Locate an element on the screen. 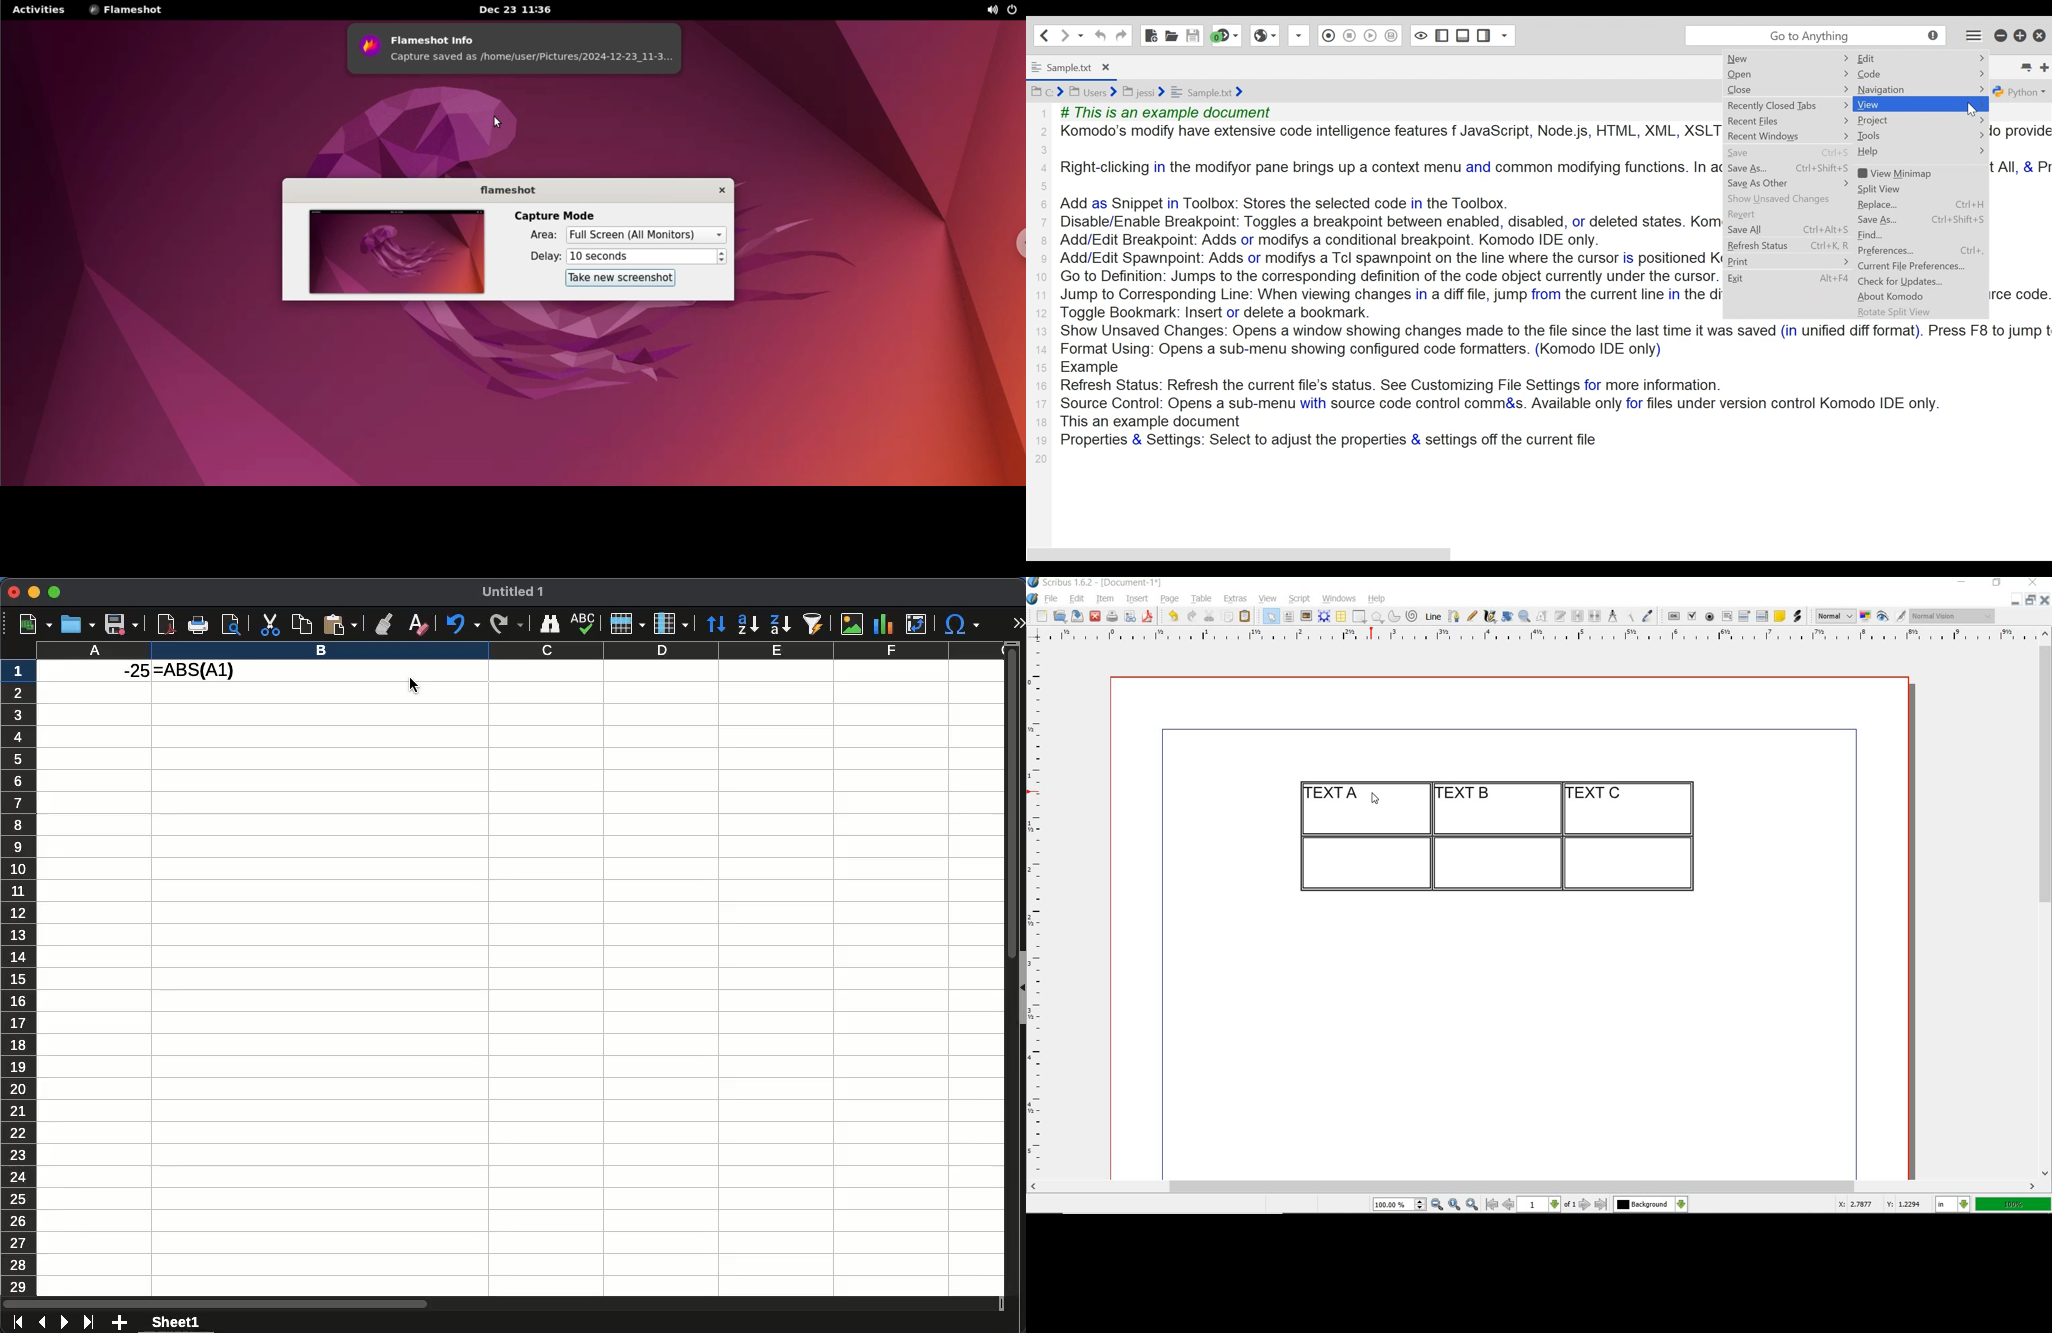 The height and width of the screenshot is (1344, 2072). special character is located at coordinates (962, 624).